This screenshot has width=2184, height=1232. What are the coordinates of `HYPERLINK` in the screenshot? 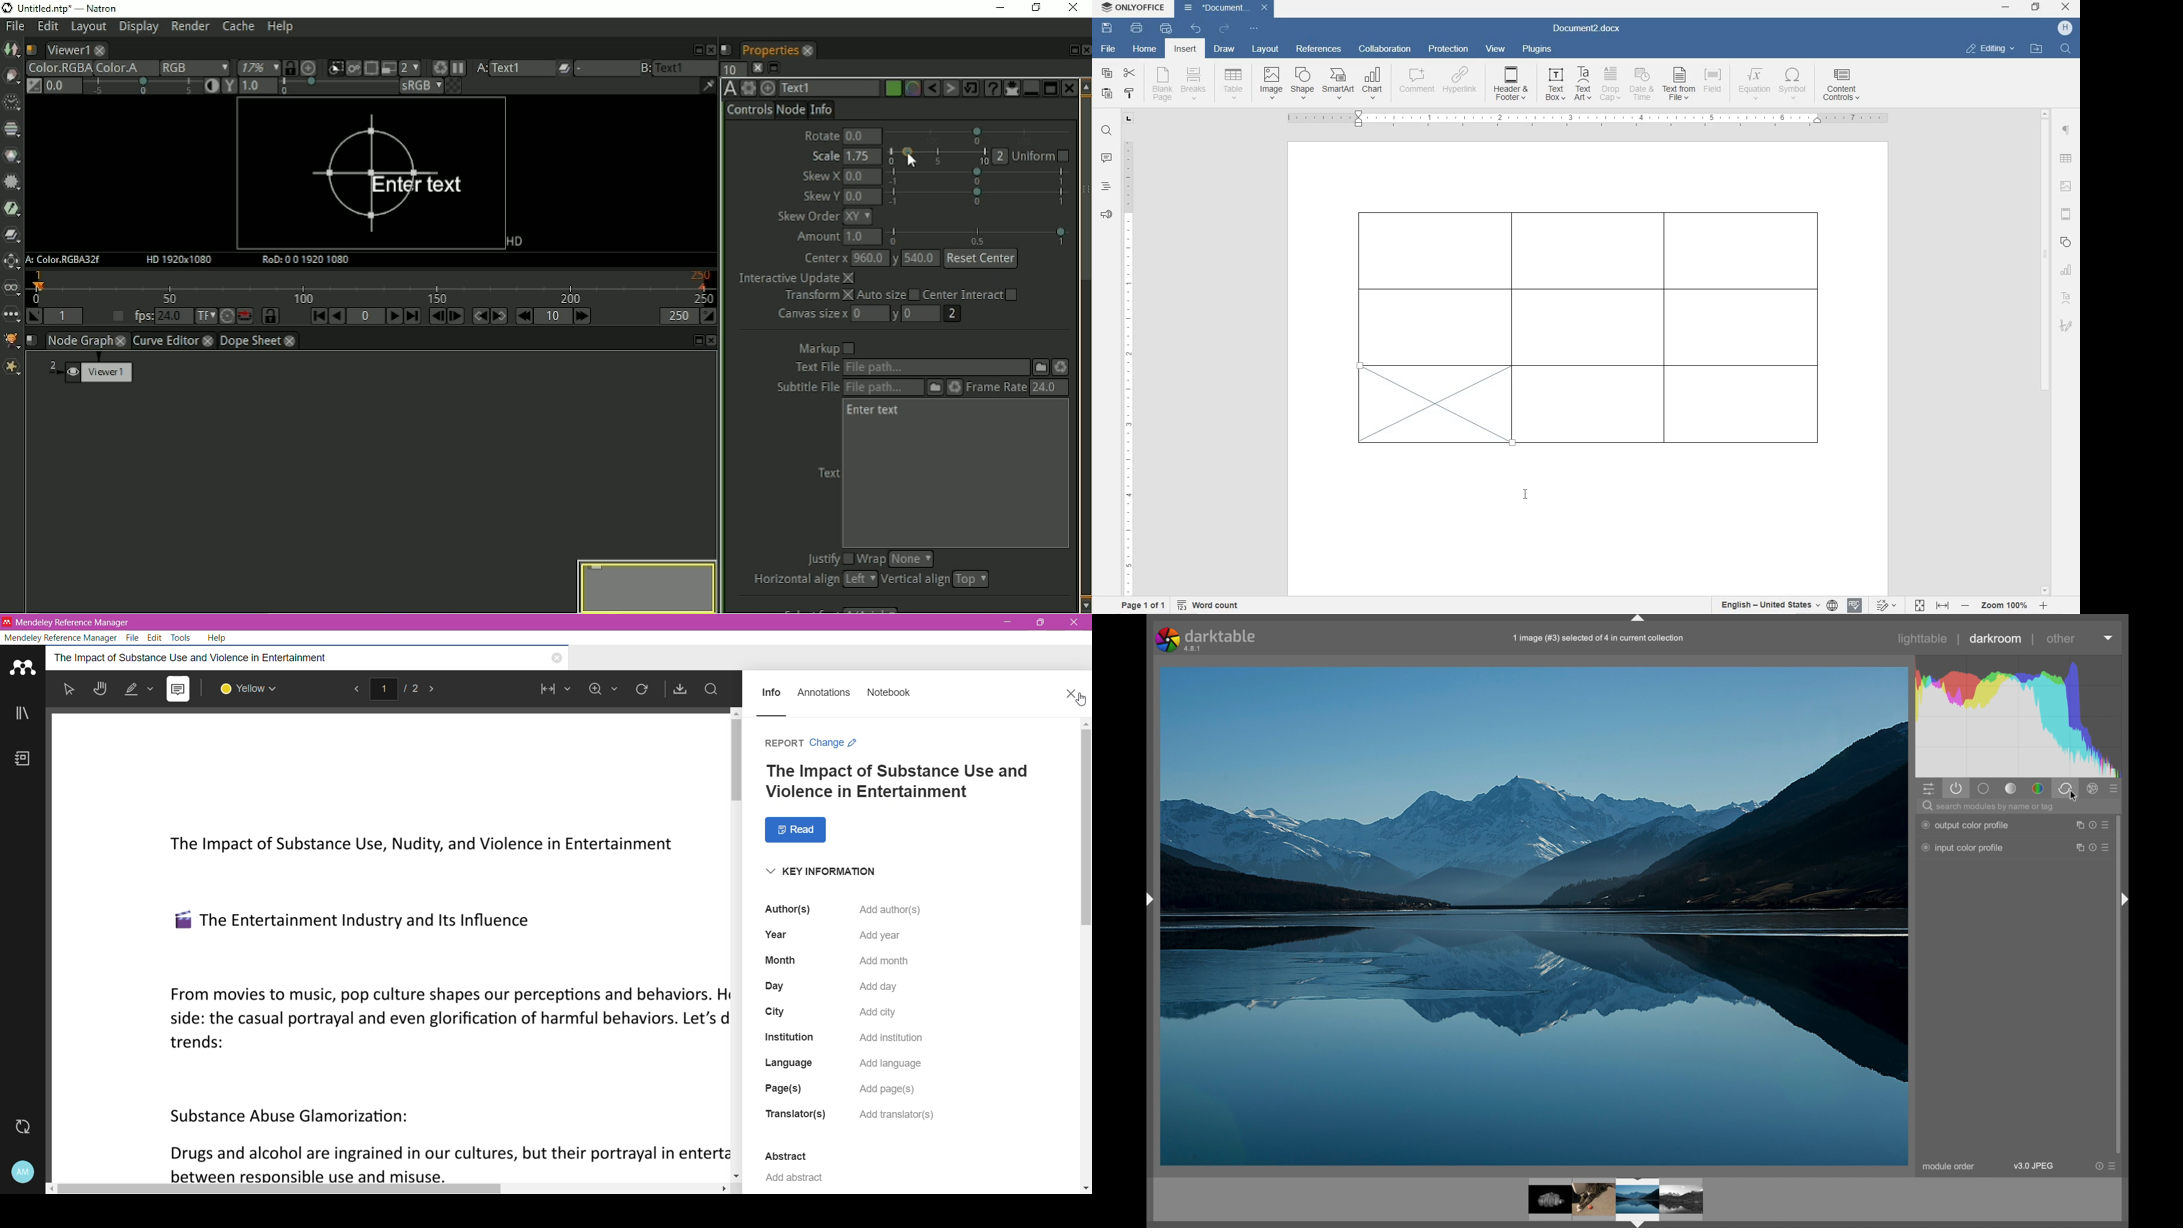 It's located at (1460, 84).